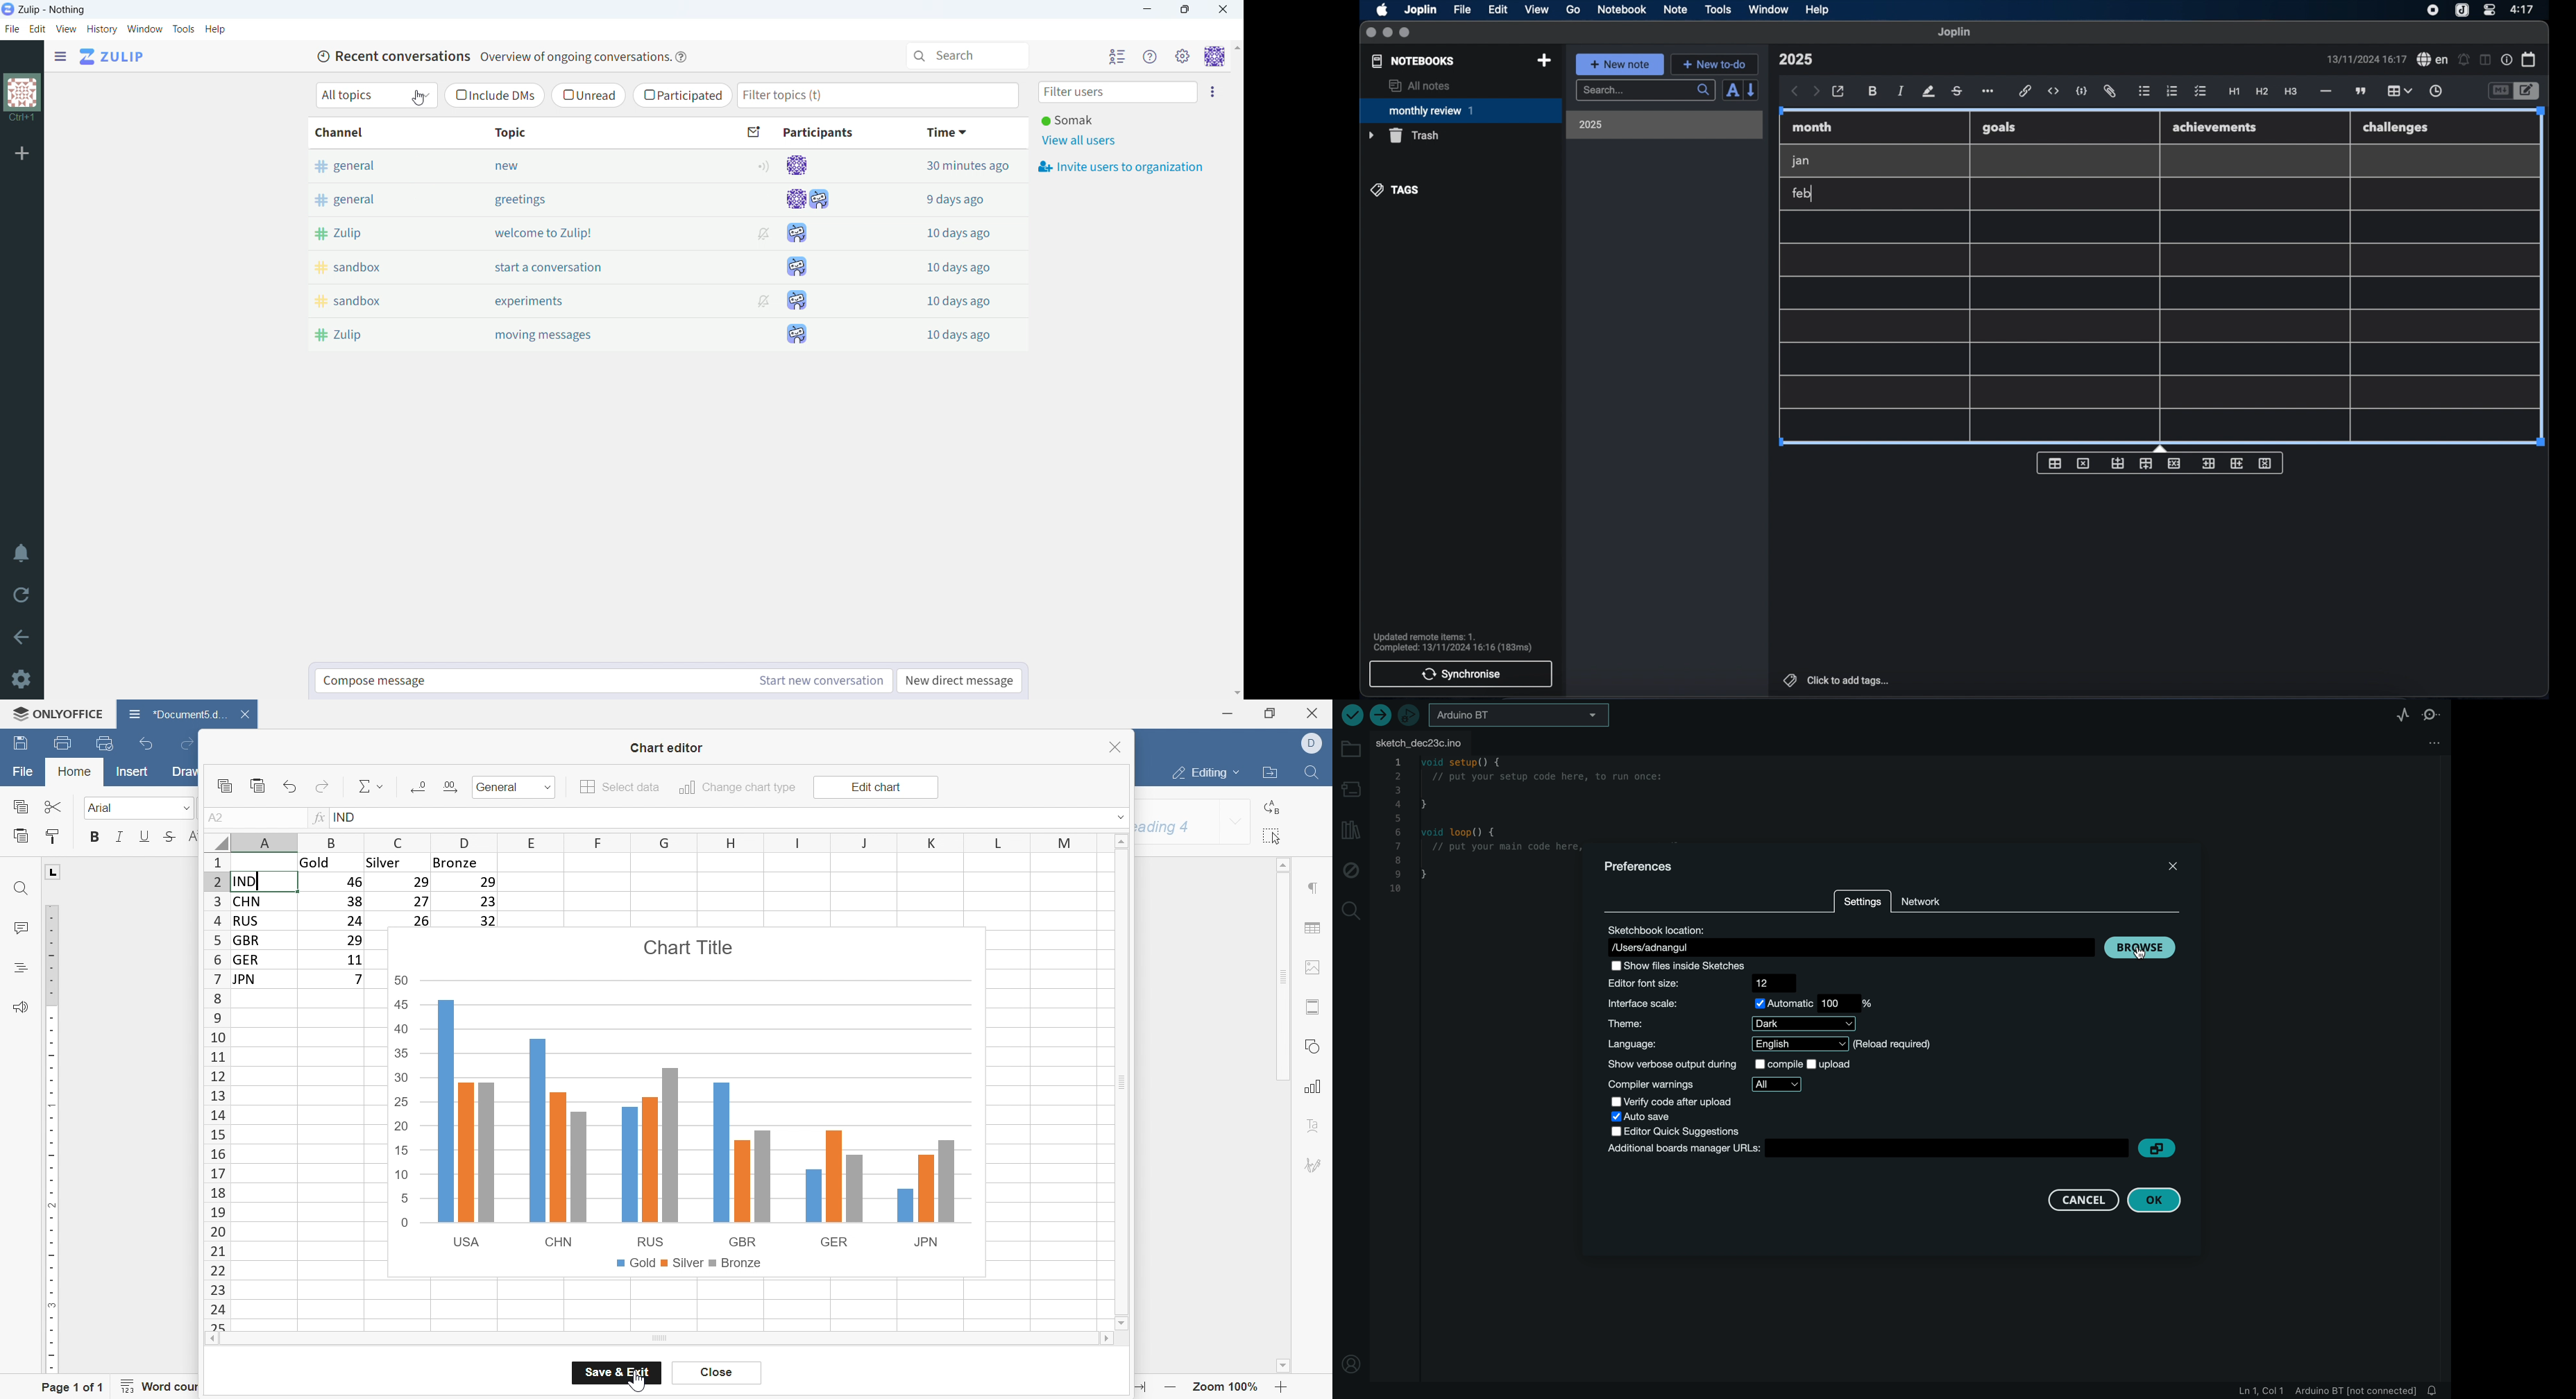 This screenshot has height=1400, width=2576. What do you see at coordinates (349, 817) in the screenshot?
I see `IND` at bounding box center [349, 817].